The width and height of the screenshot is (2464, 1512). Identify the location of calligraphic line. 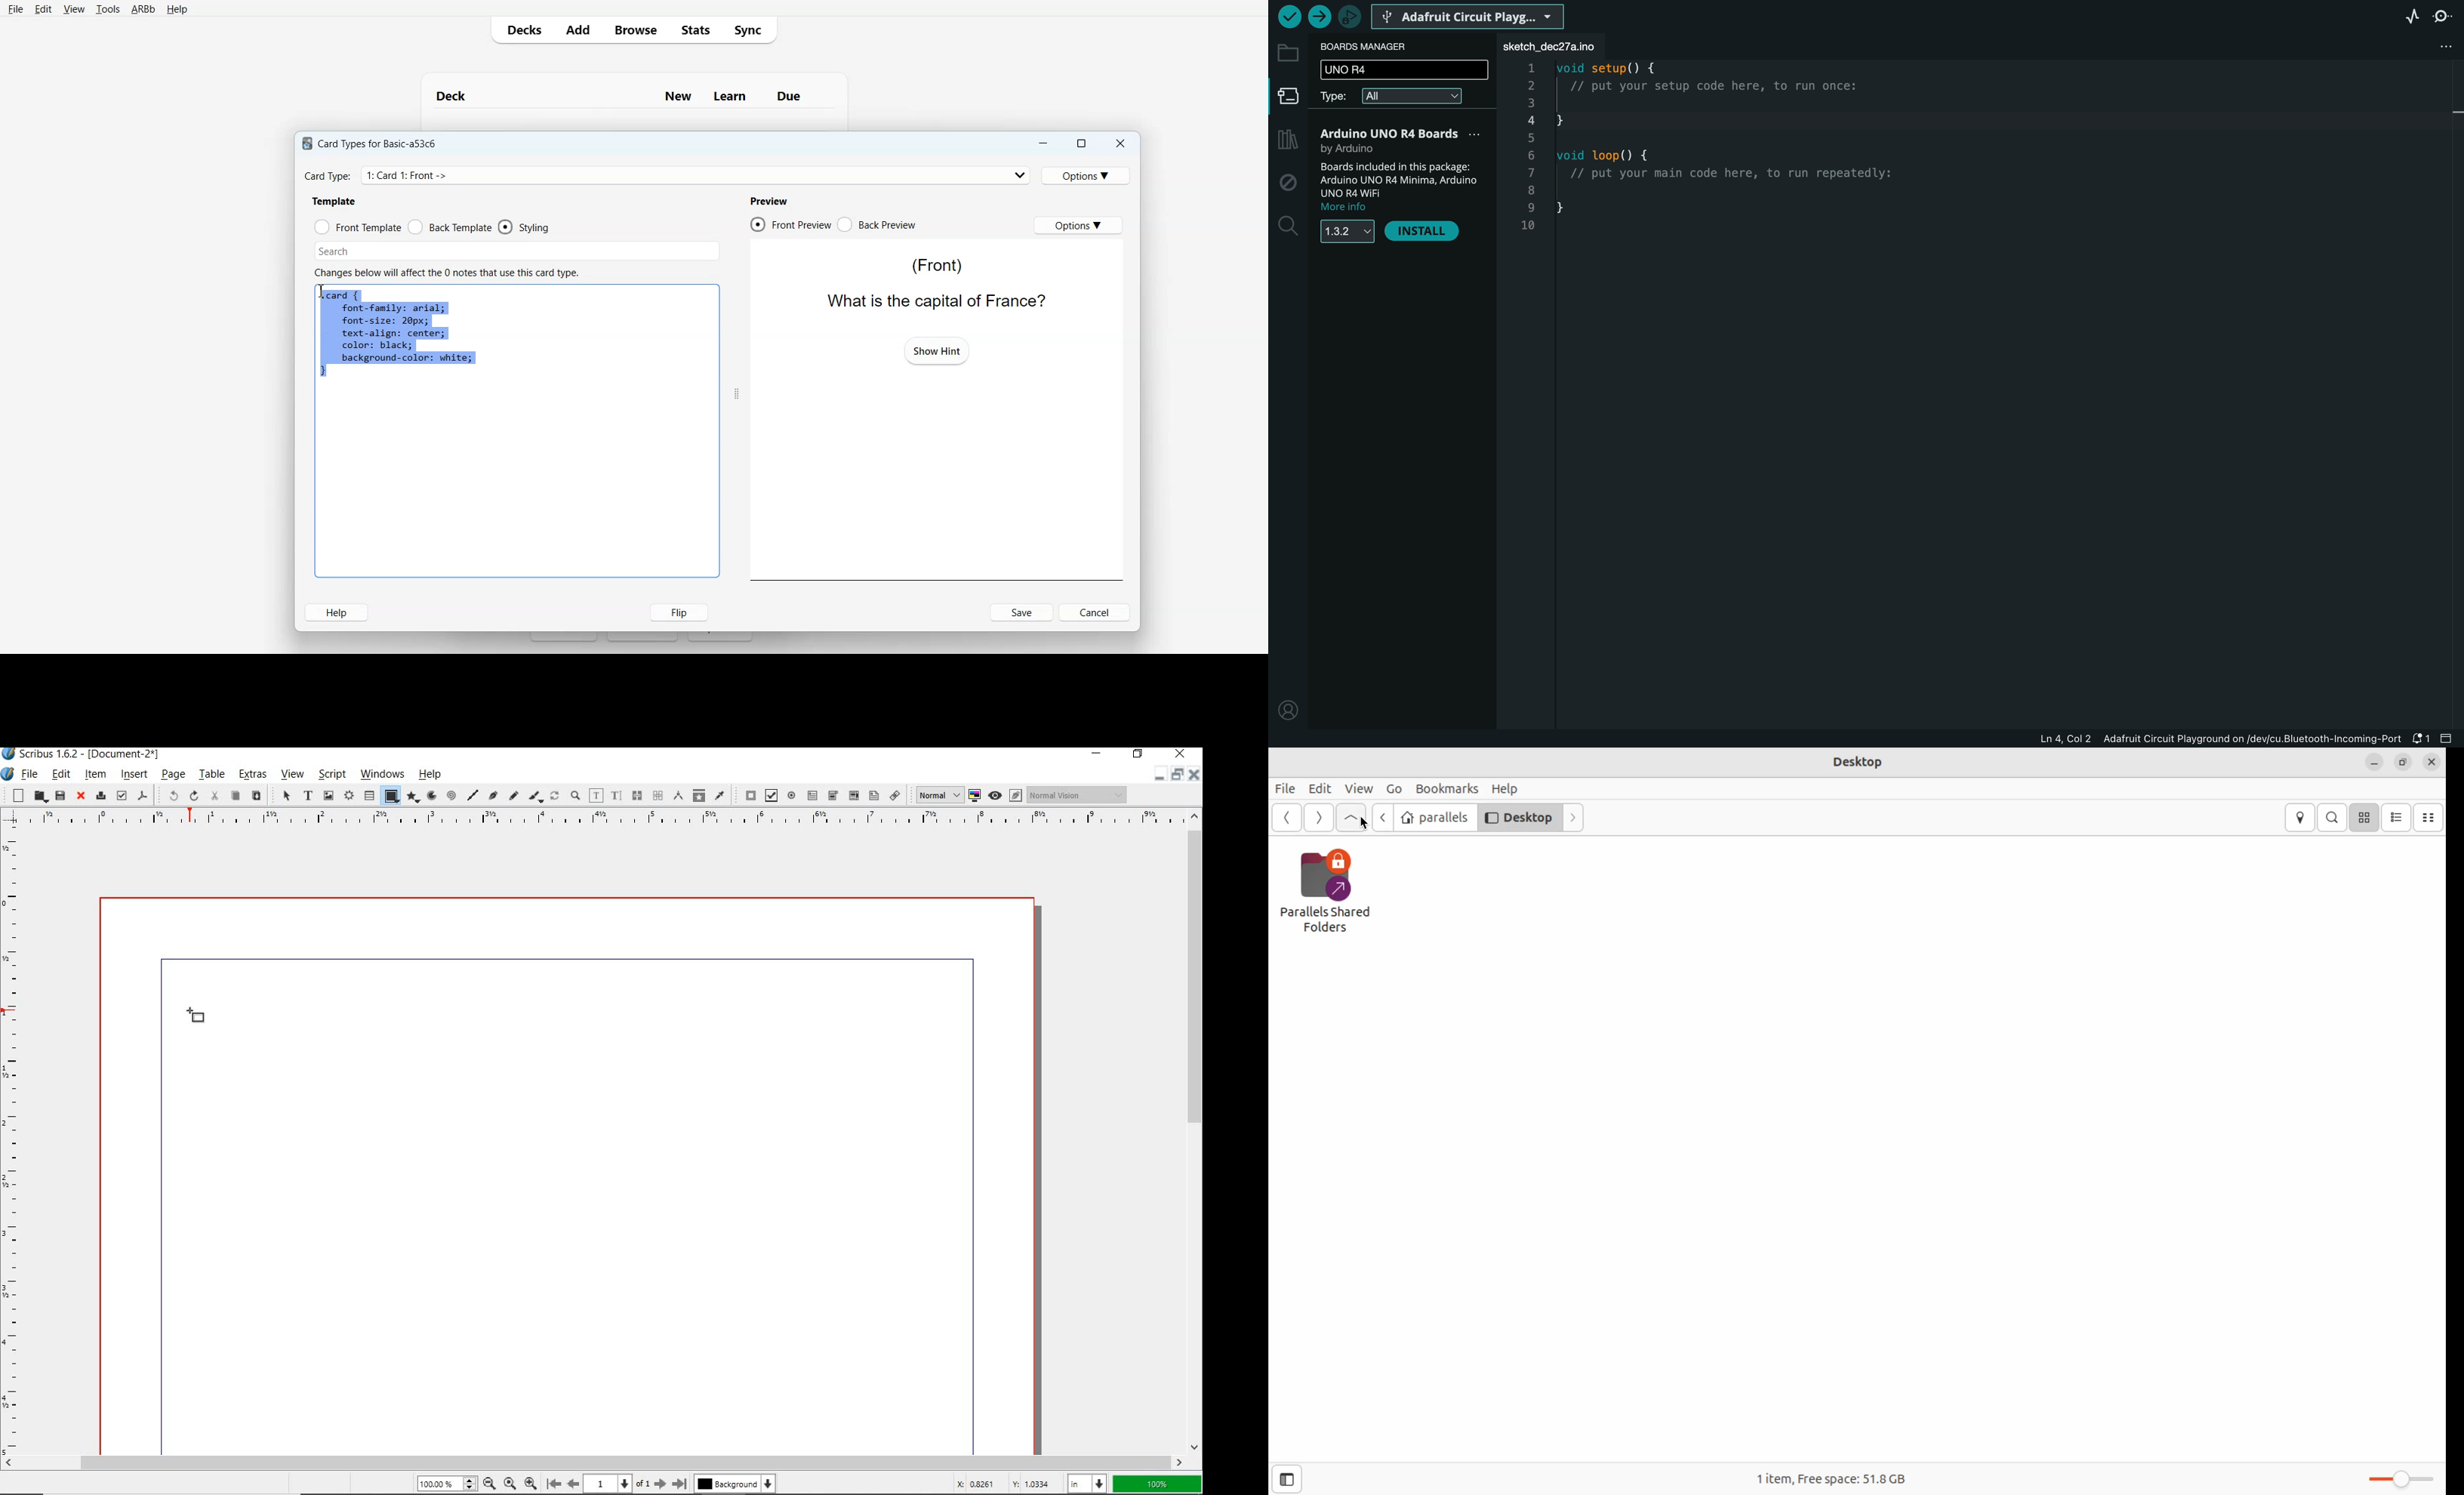
(536, 797).